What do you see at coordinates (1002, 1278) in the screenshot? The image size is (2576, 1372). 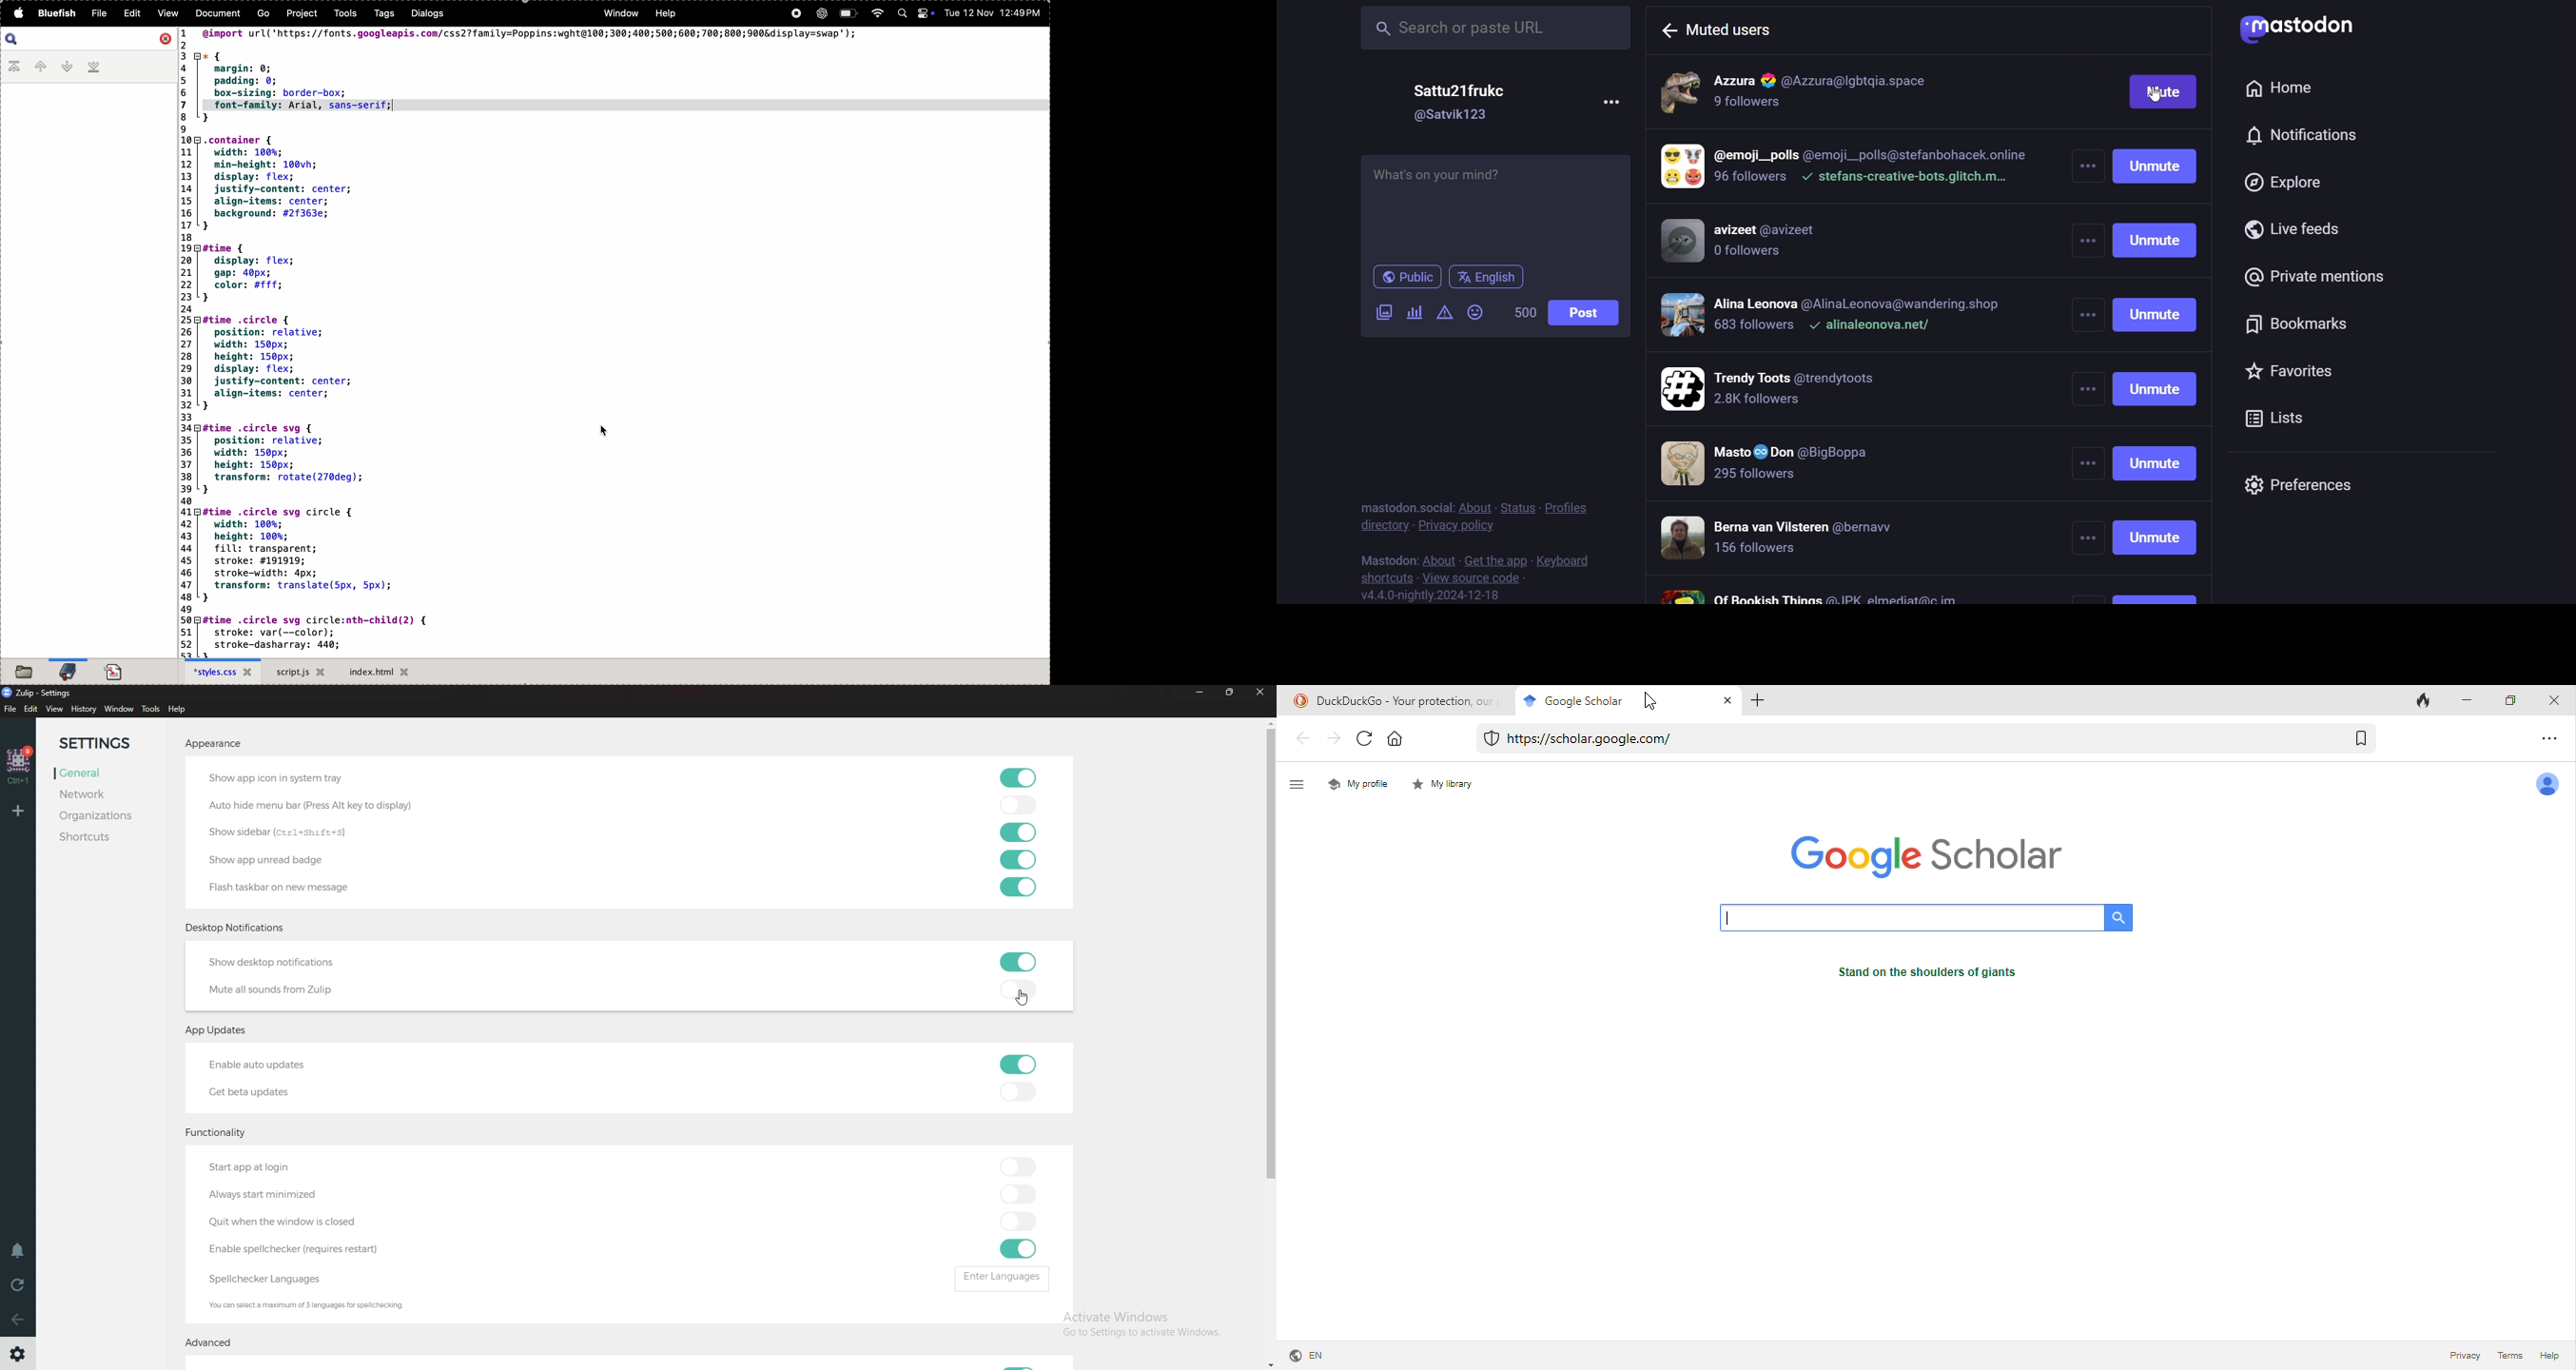 I see `enter languages` at bounding box center [1002, 1278].